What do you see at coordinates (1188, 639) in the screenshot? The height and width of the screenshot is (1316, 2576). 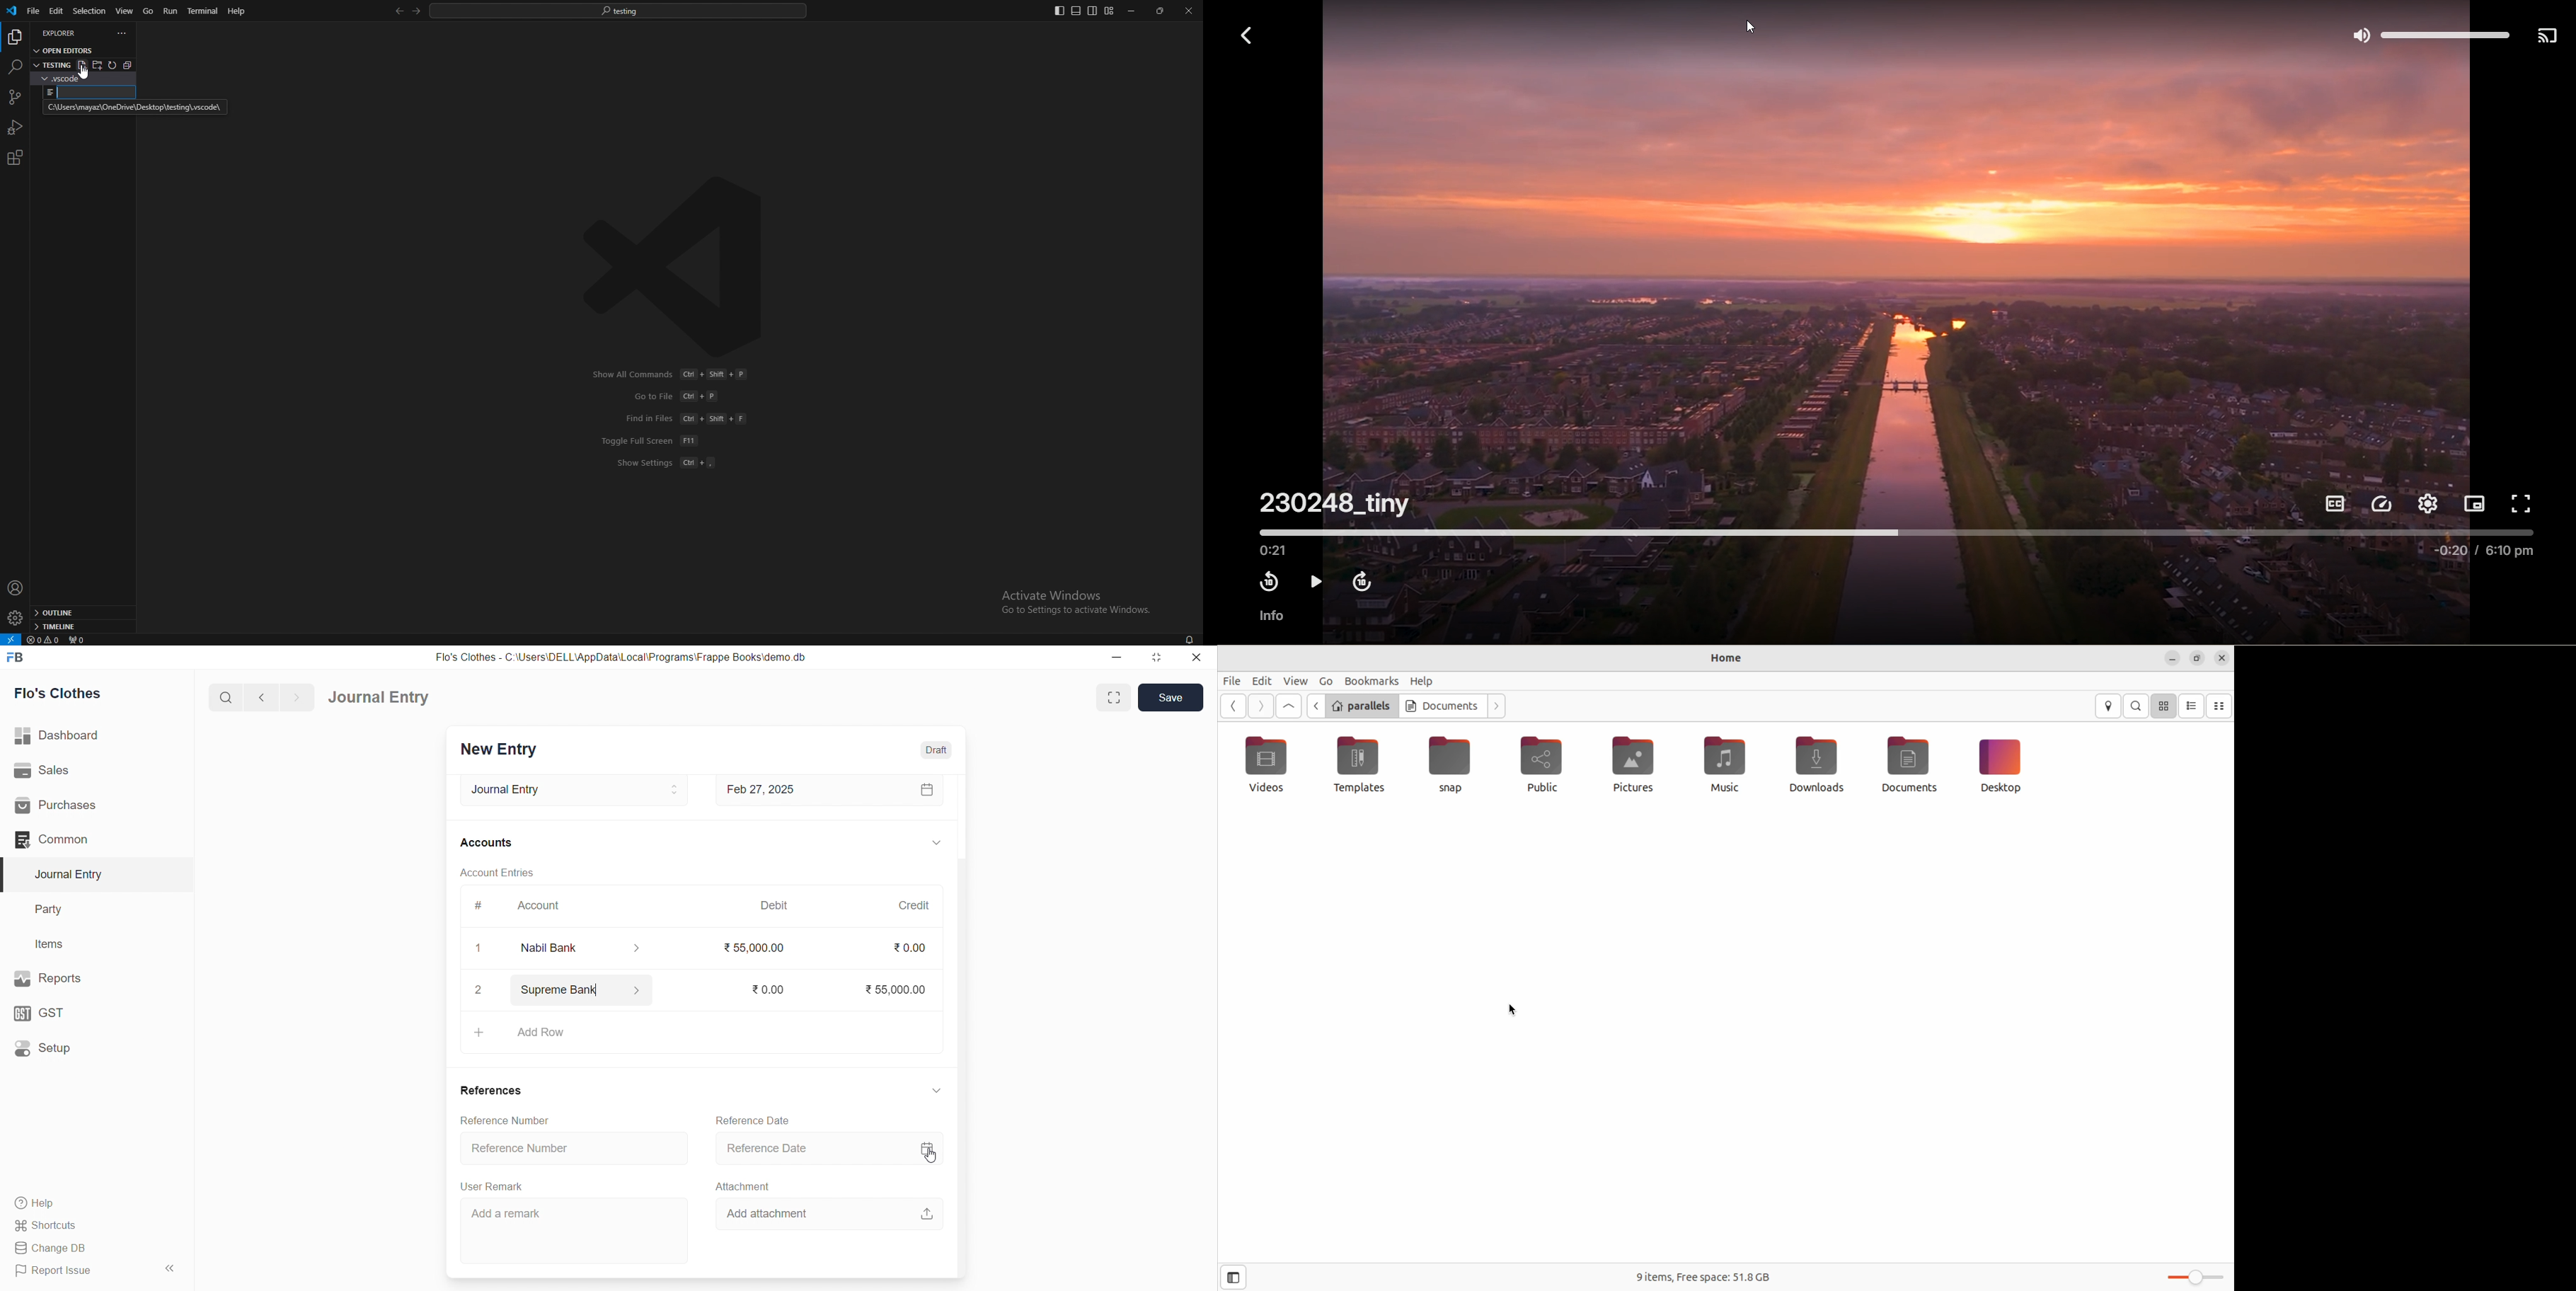 I see `notification` at bounding box center [1188, 639].